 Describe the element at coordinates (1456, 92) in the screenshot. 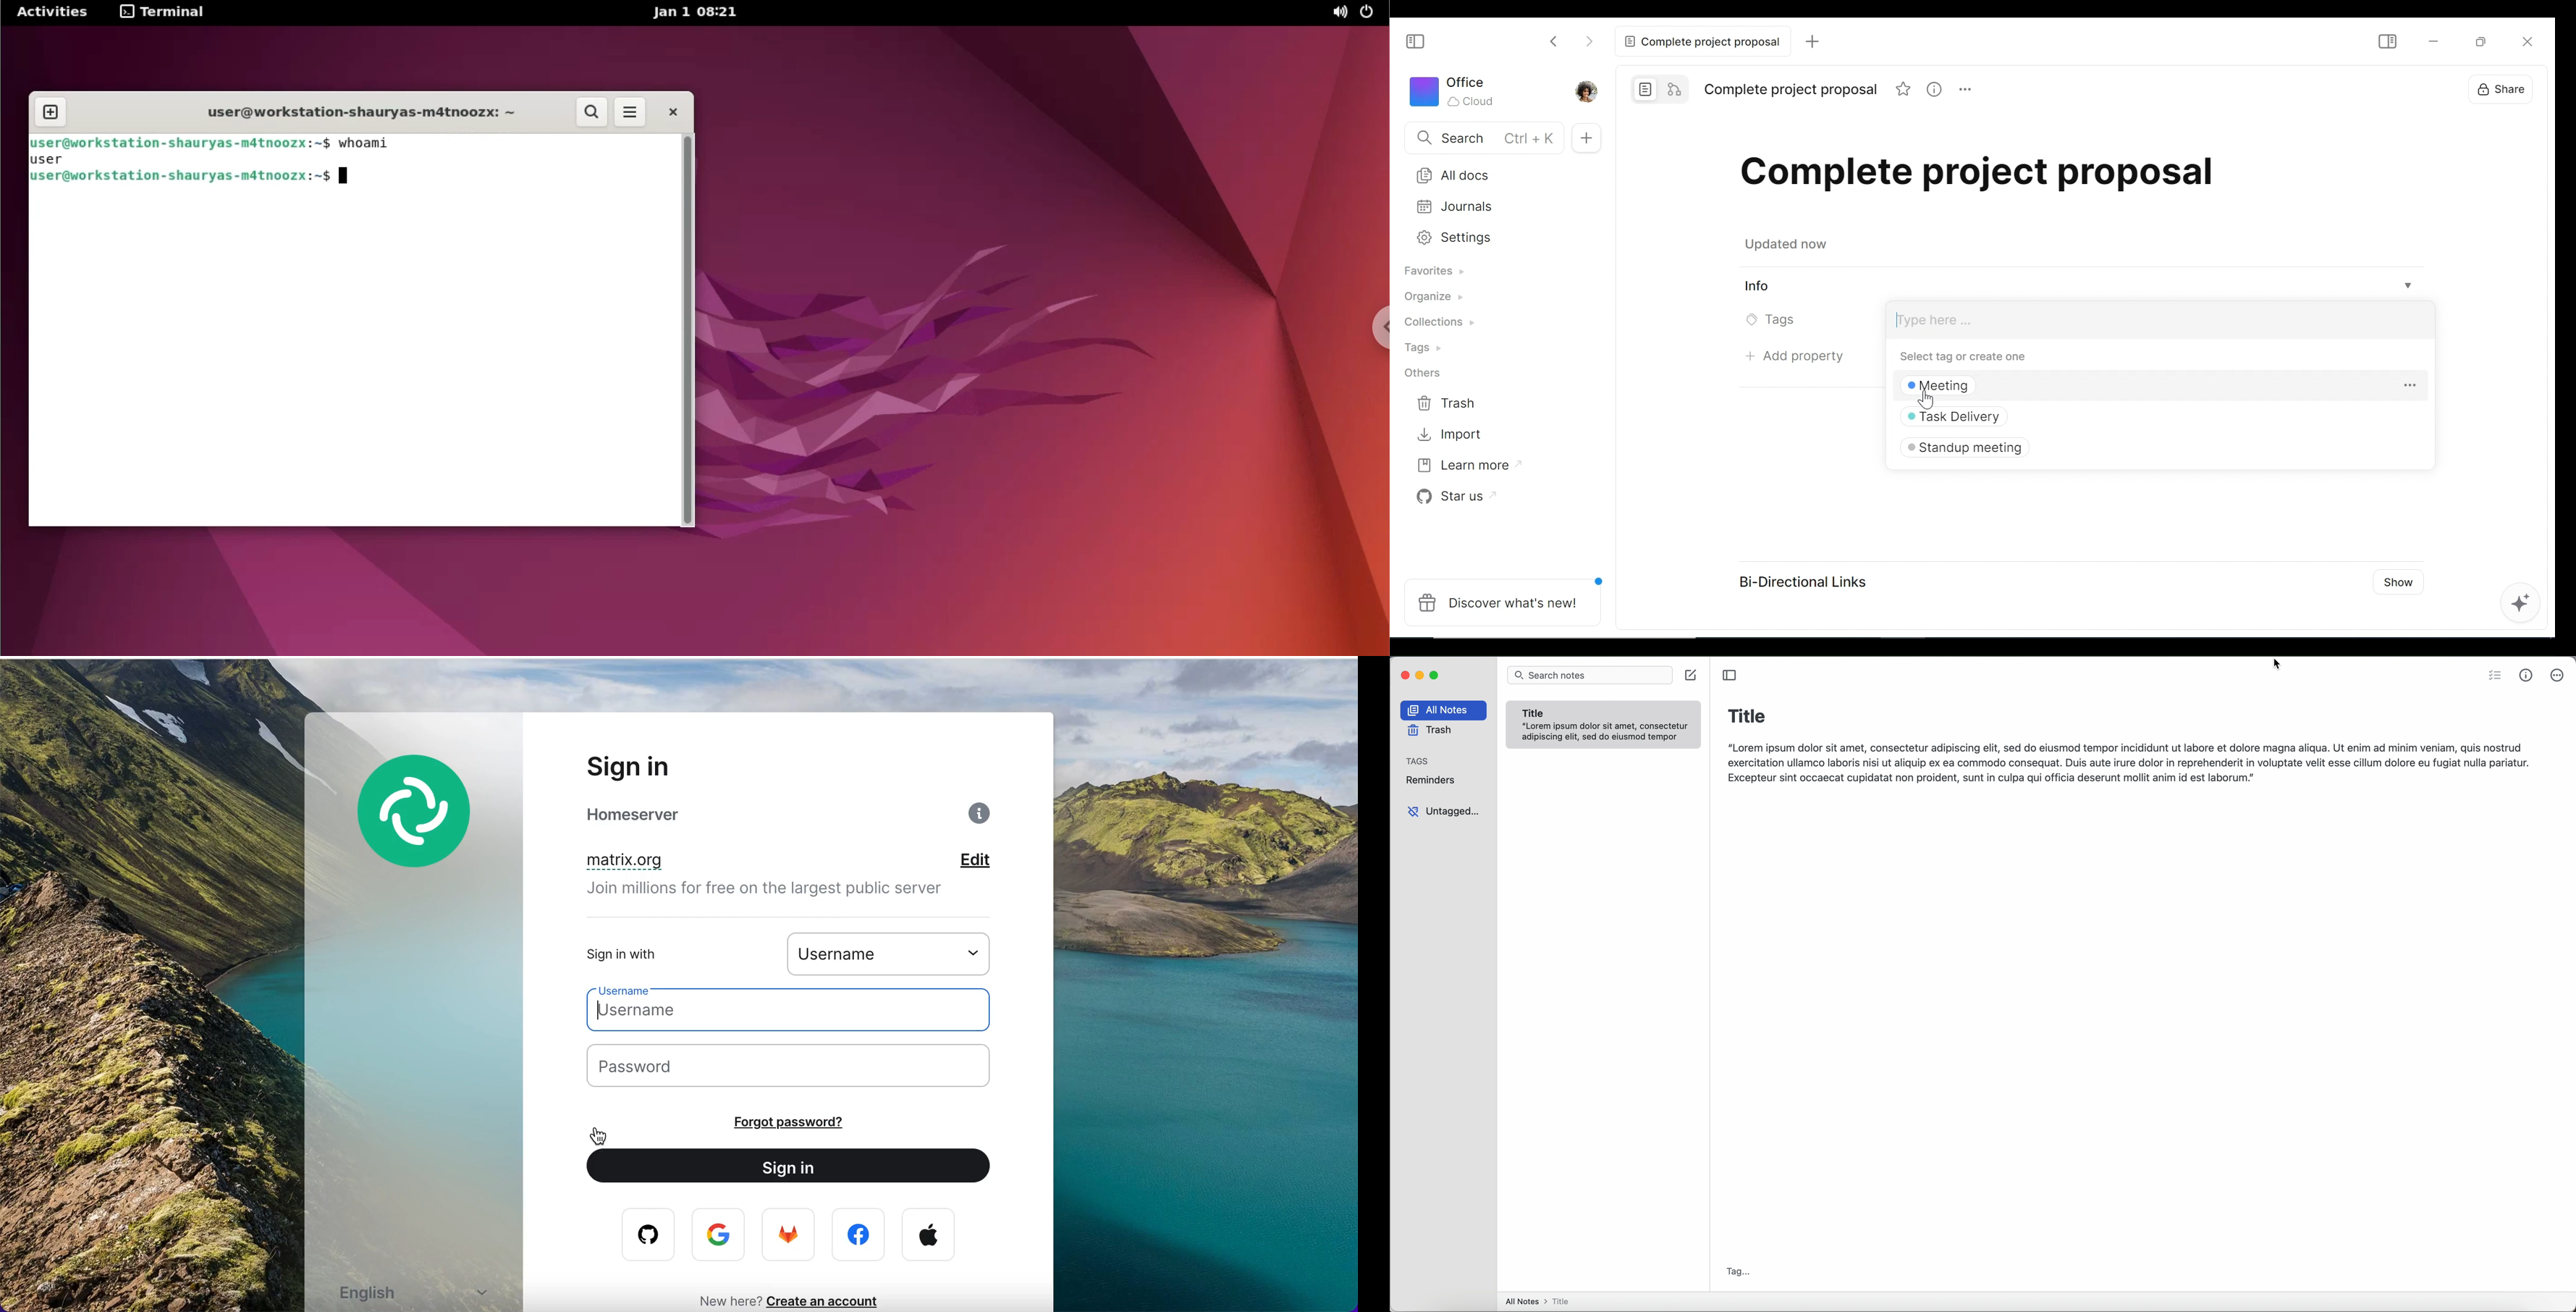

I see `Workspace` at that location.